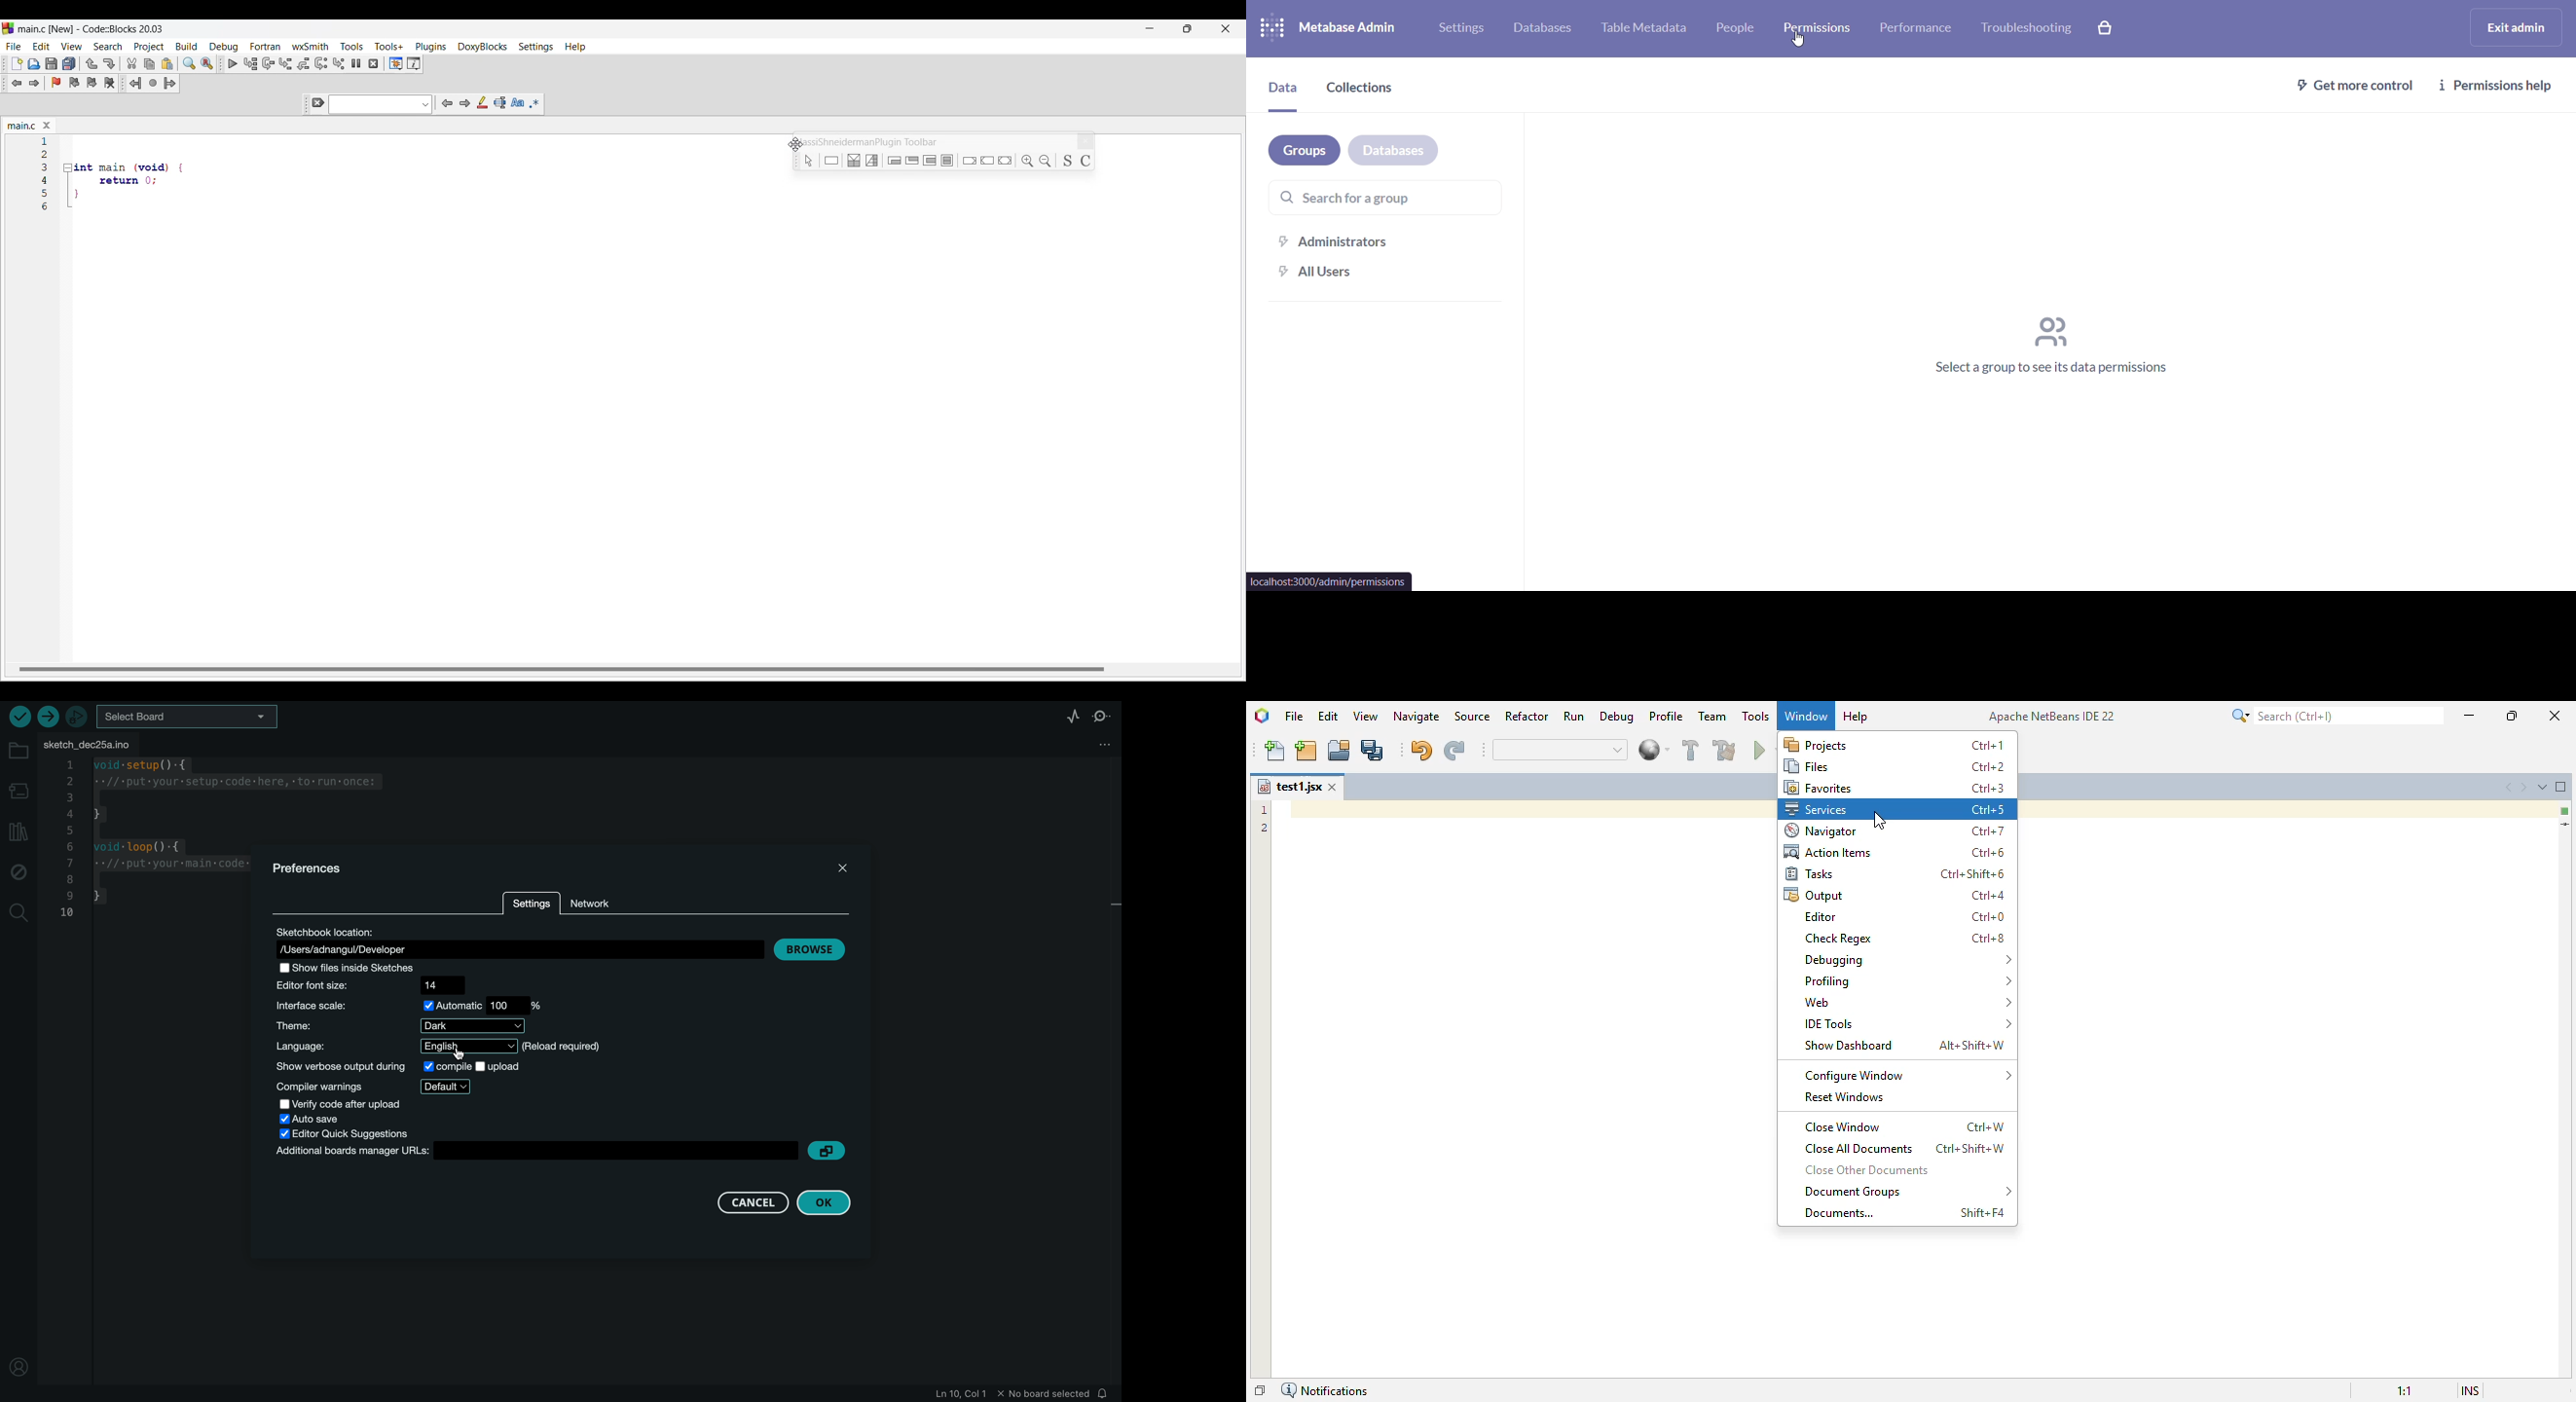 The height and width of the screenshot is (1428, 2576). I want to click on logo, so click(1271, 30).